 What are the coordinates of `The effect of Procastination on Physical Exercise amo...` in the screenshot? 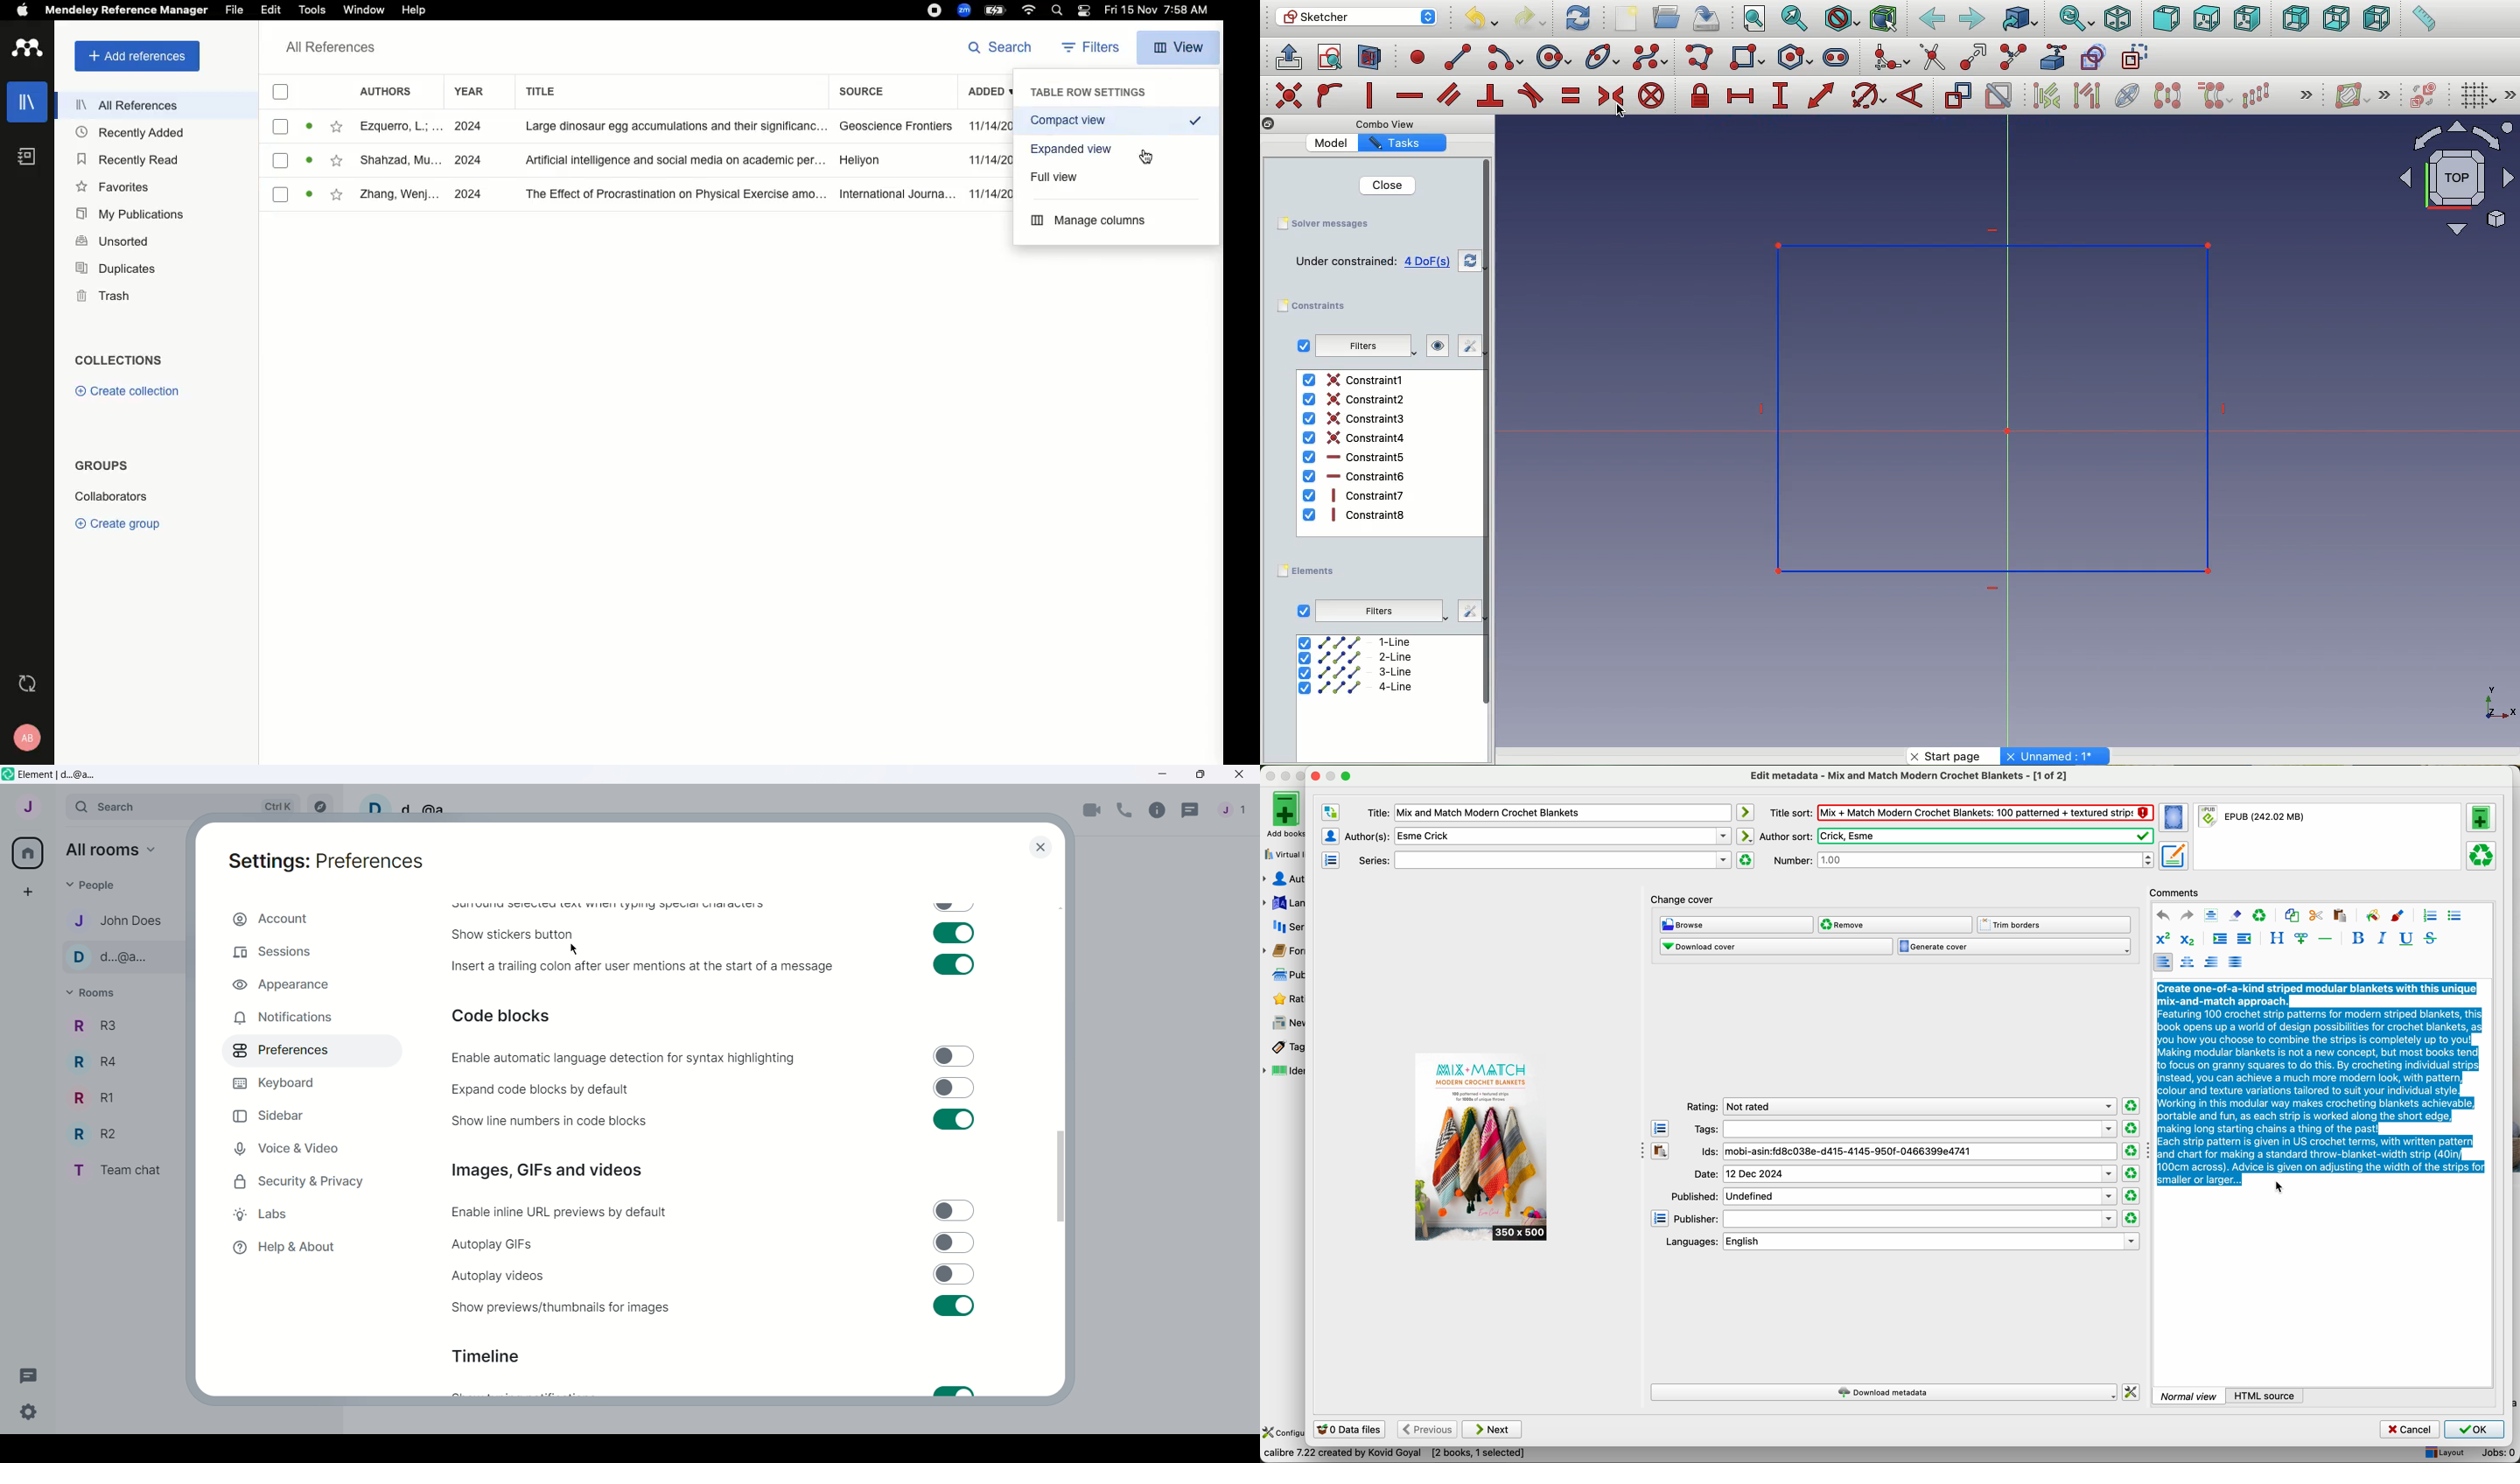 It's located at (667, 194).